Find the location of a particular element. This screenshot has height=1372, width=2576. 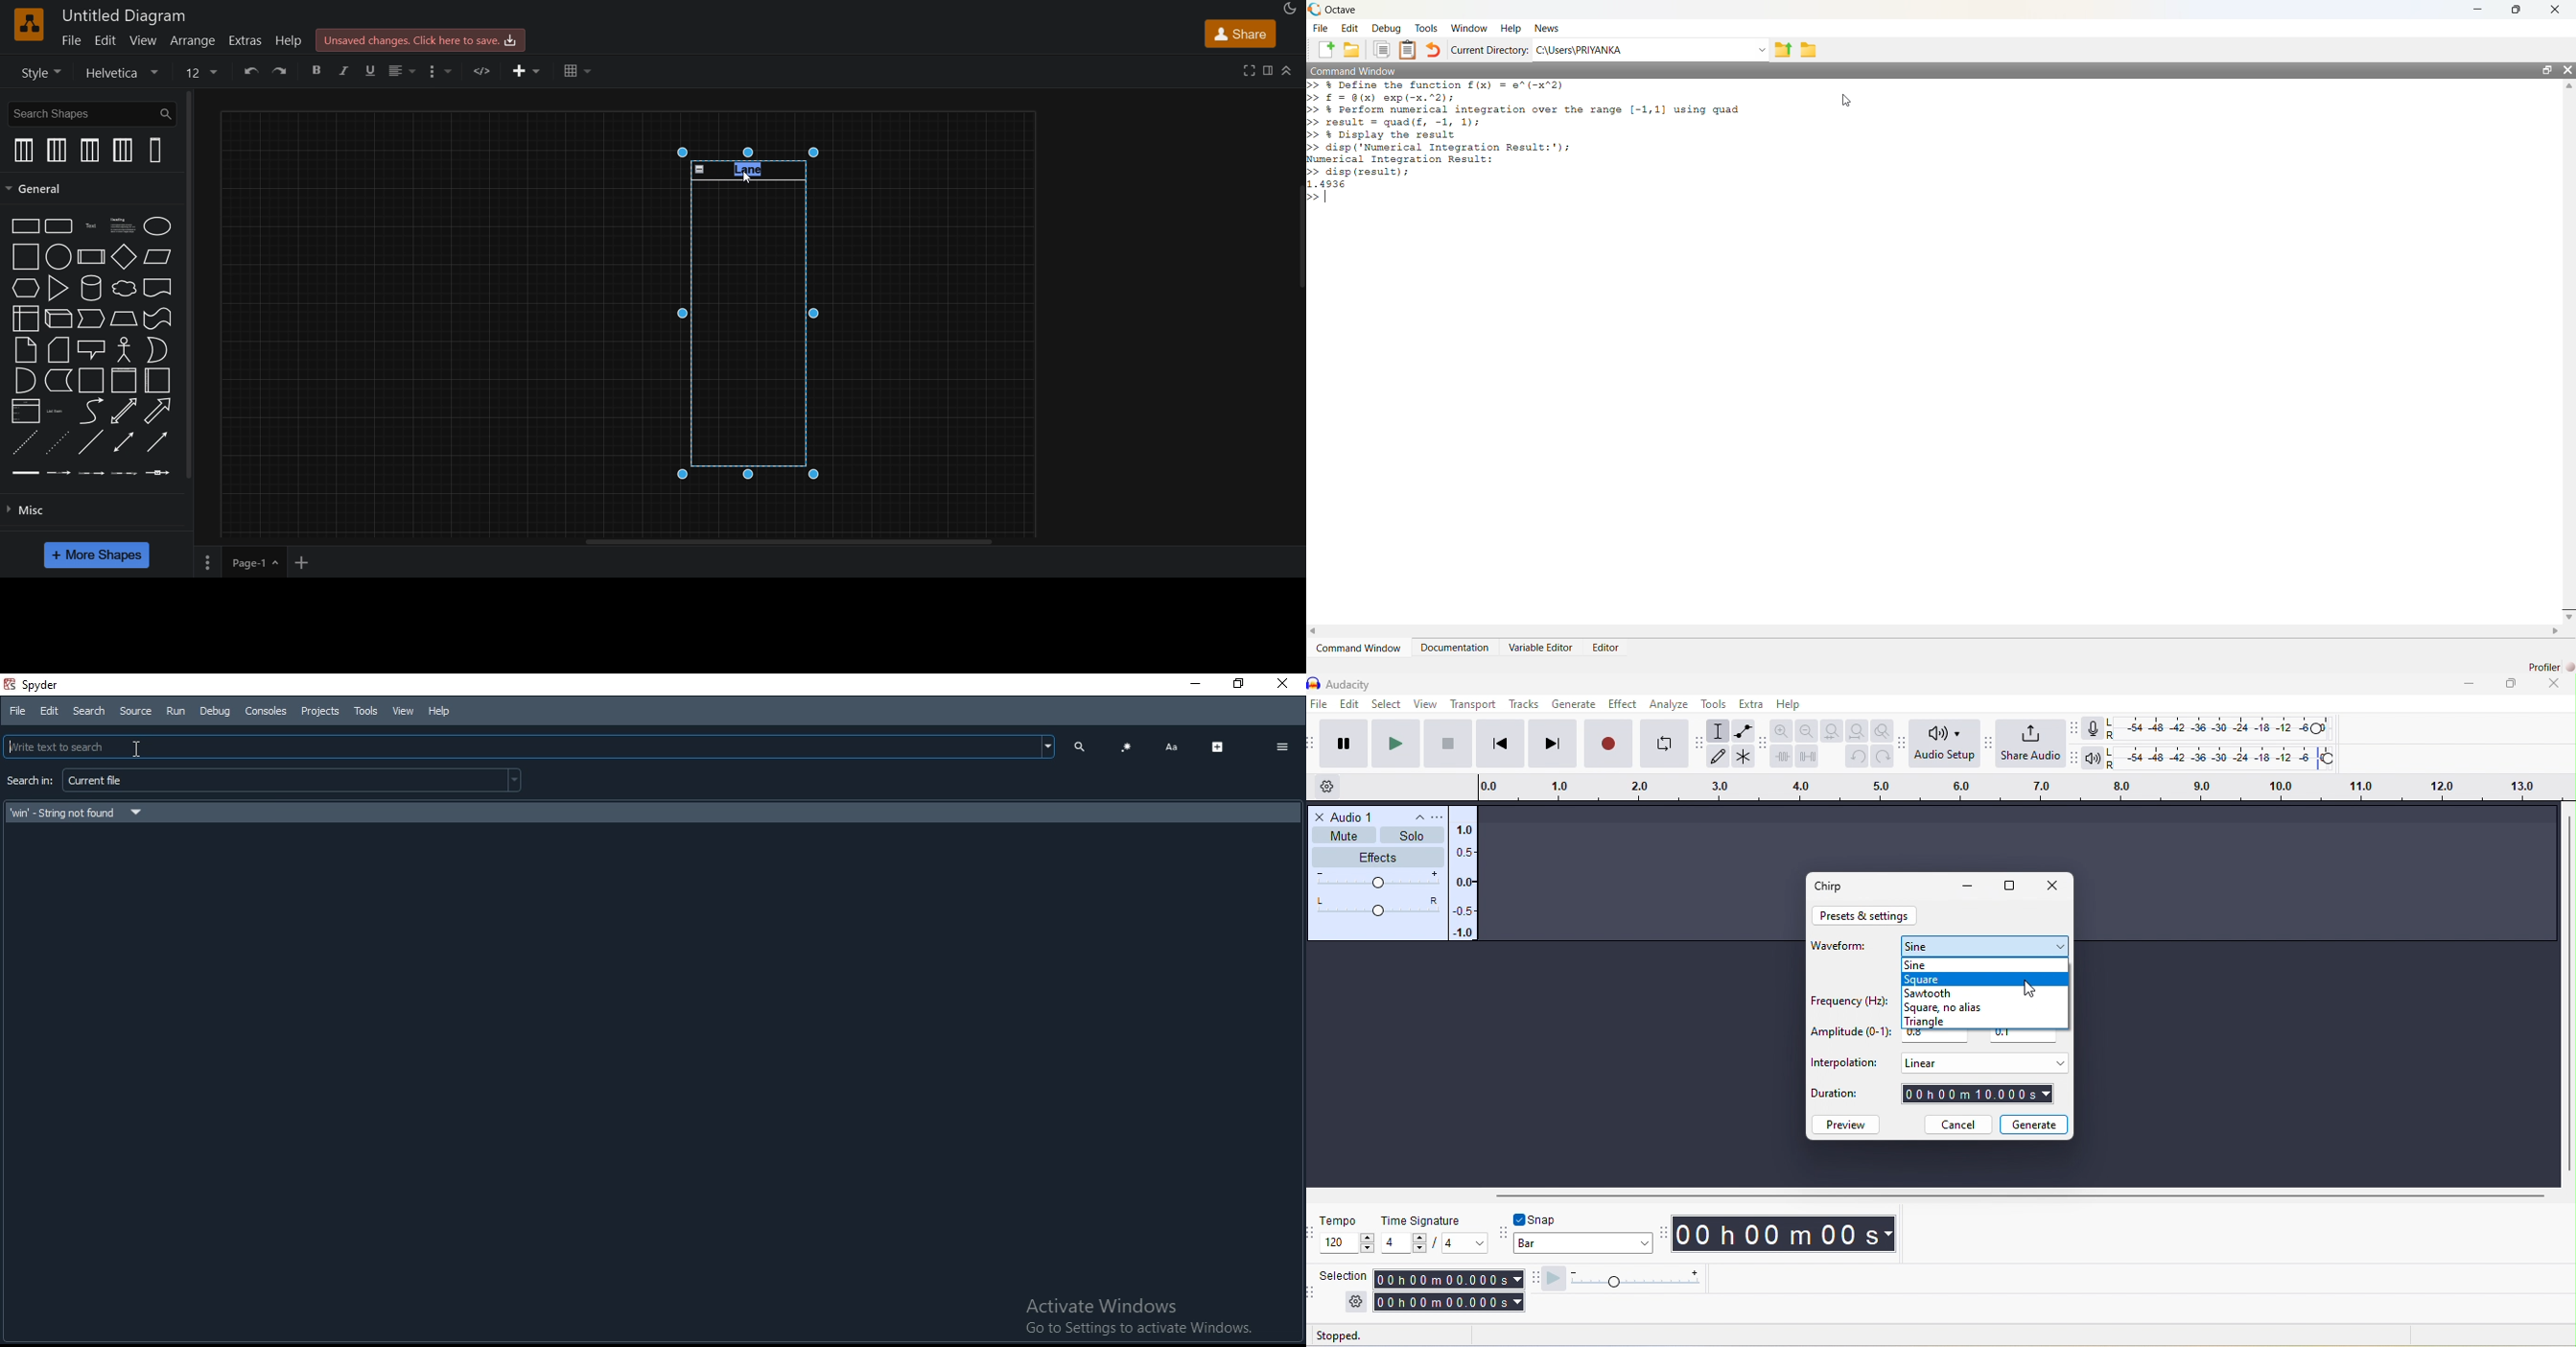

trim audio outside selection is located at coordinates (1782, 756).